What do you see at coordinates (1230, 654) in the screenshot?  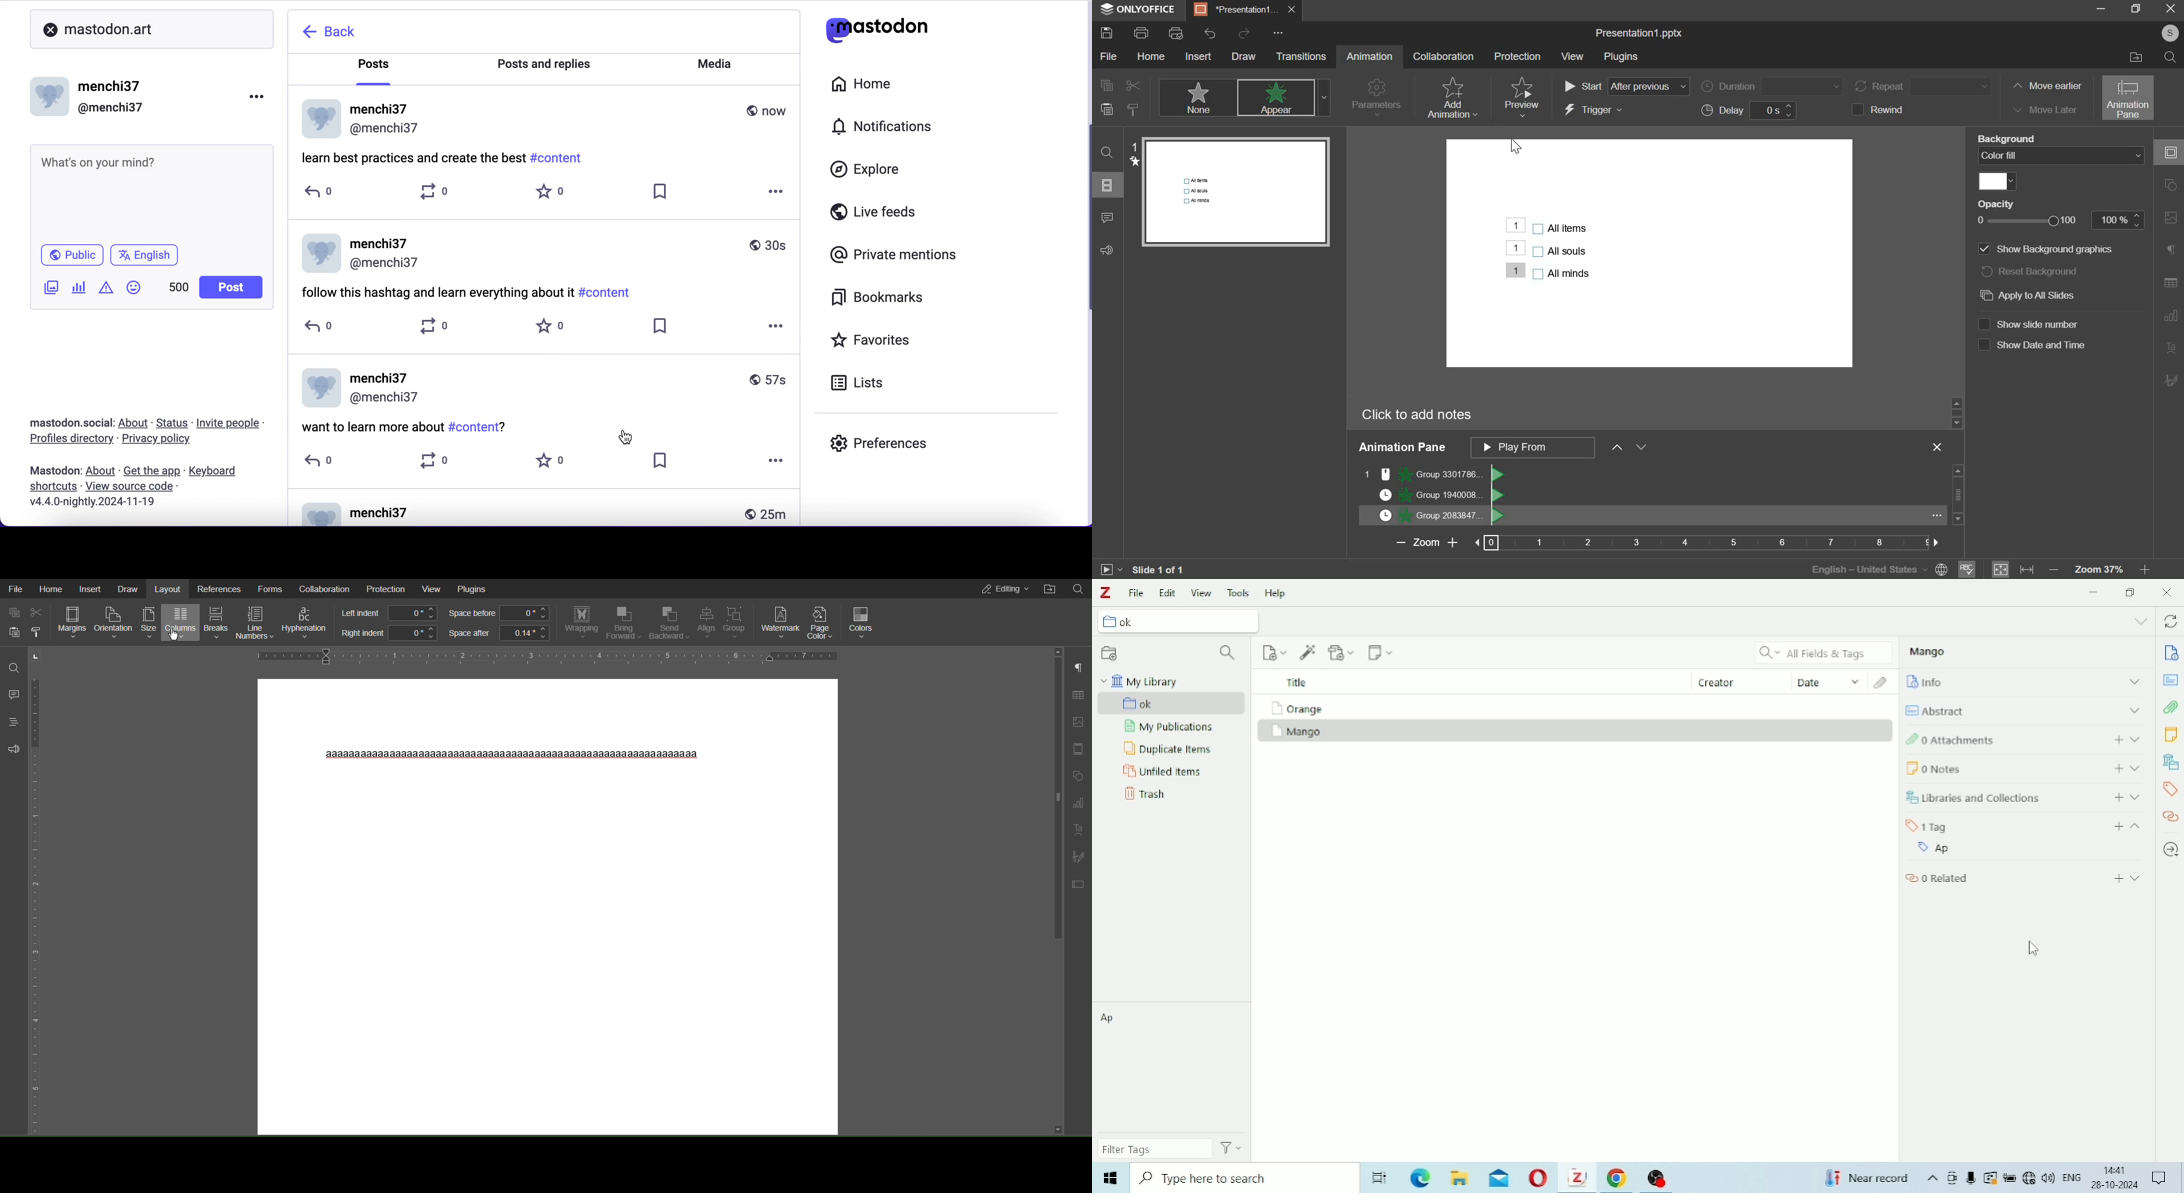 I see `Filter Collections` at bounding box center [1230, 654].